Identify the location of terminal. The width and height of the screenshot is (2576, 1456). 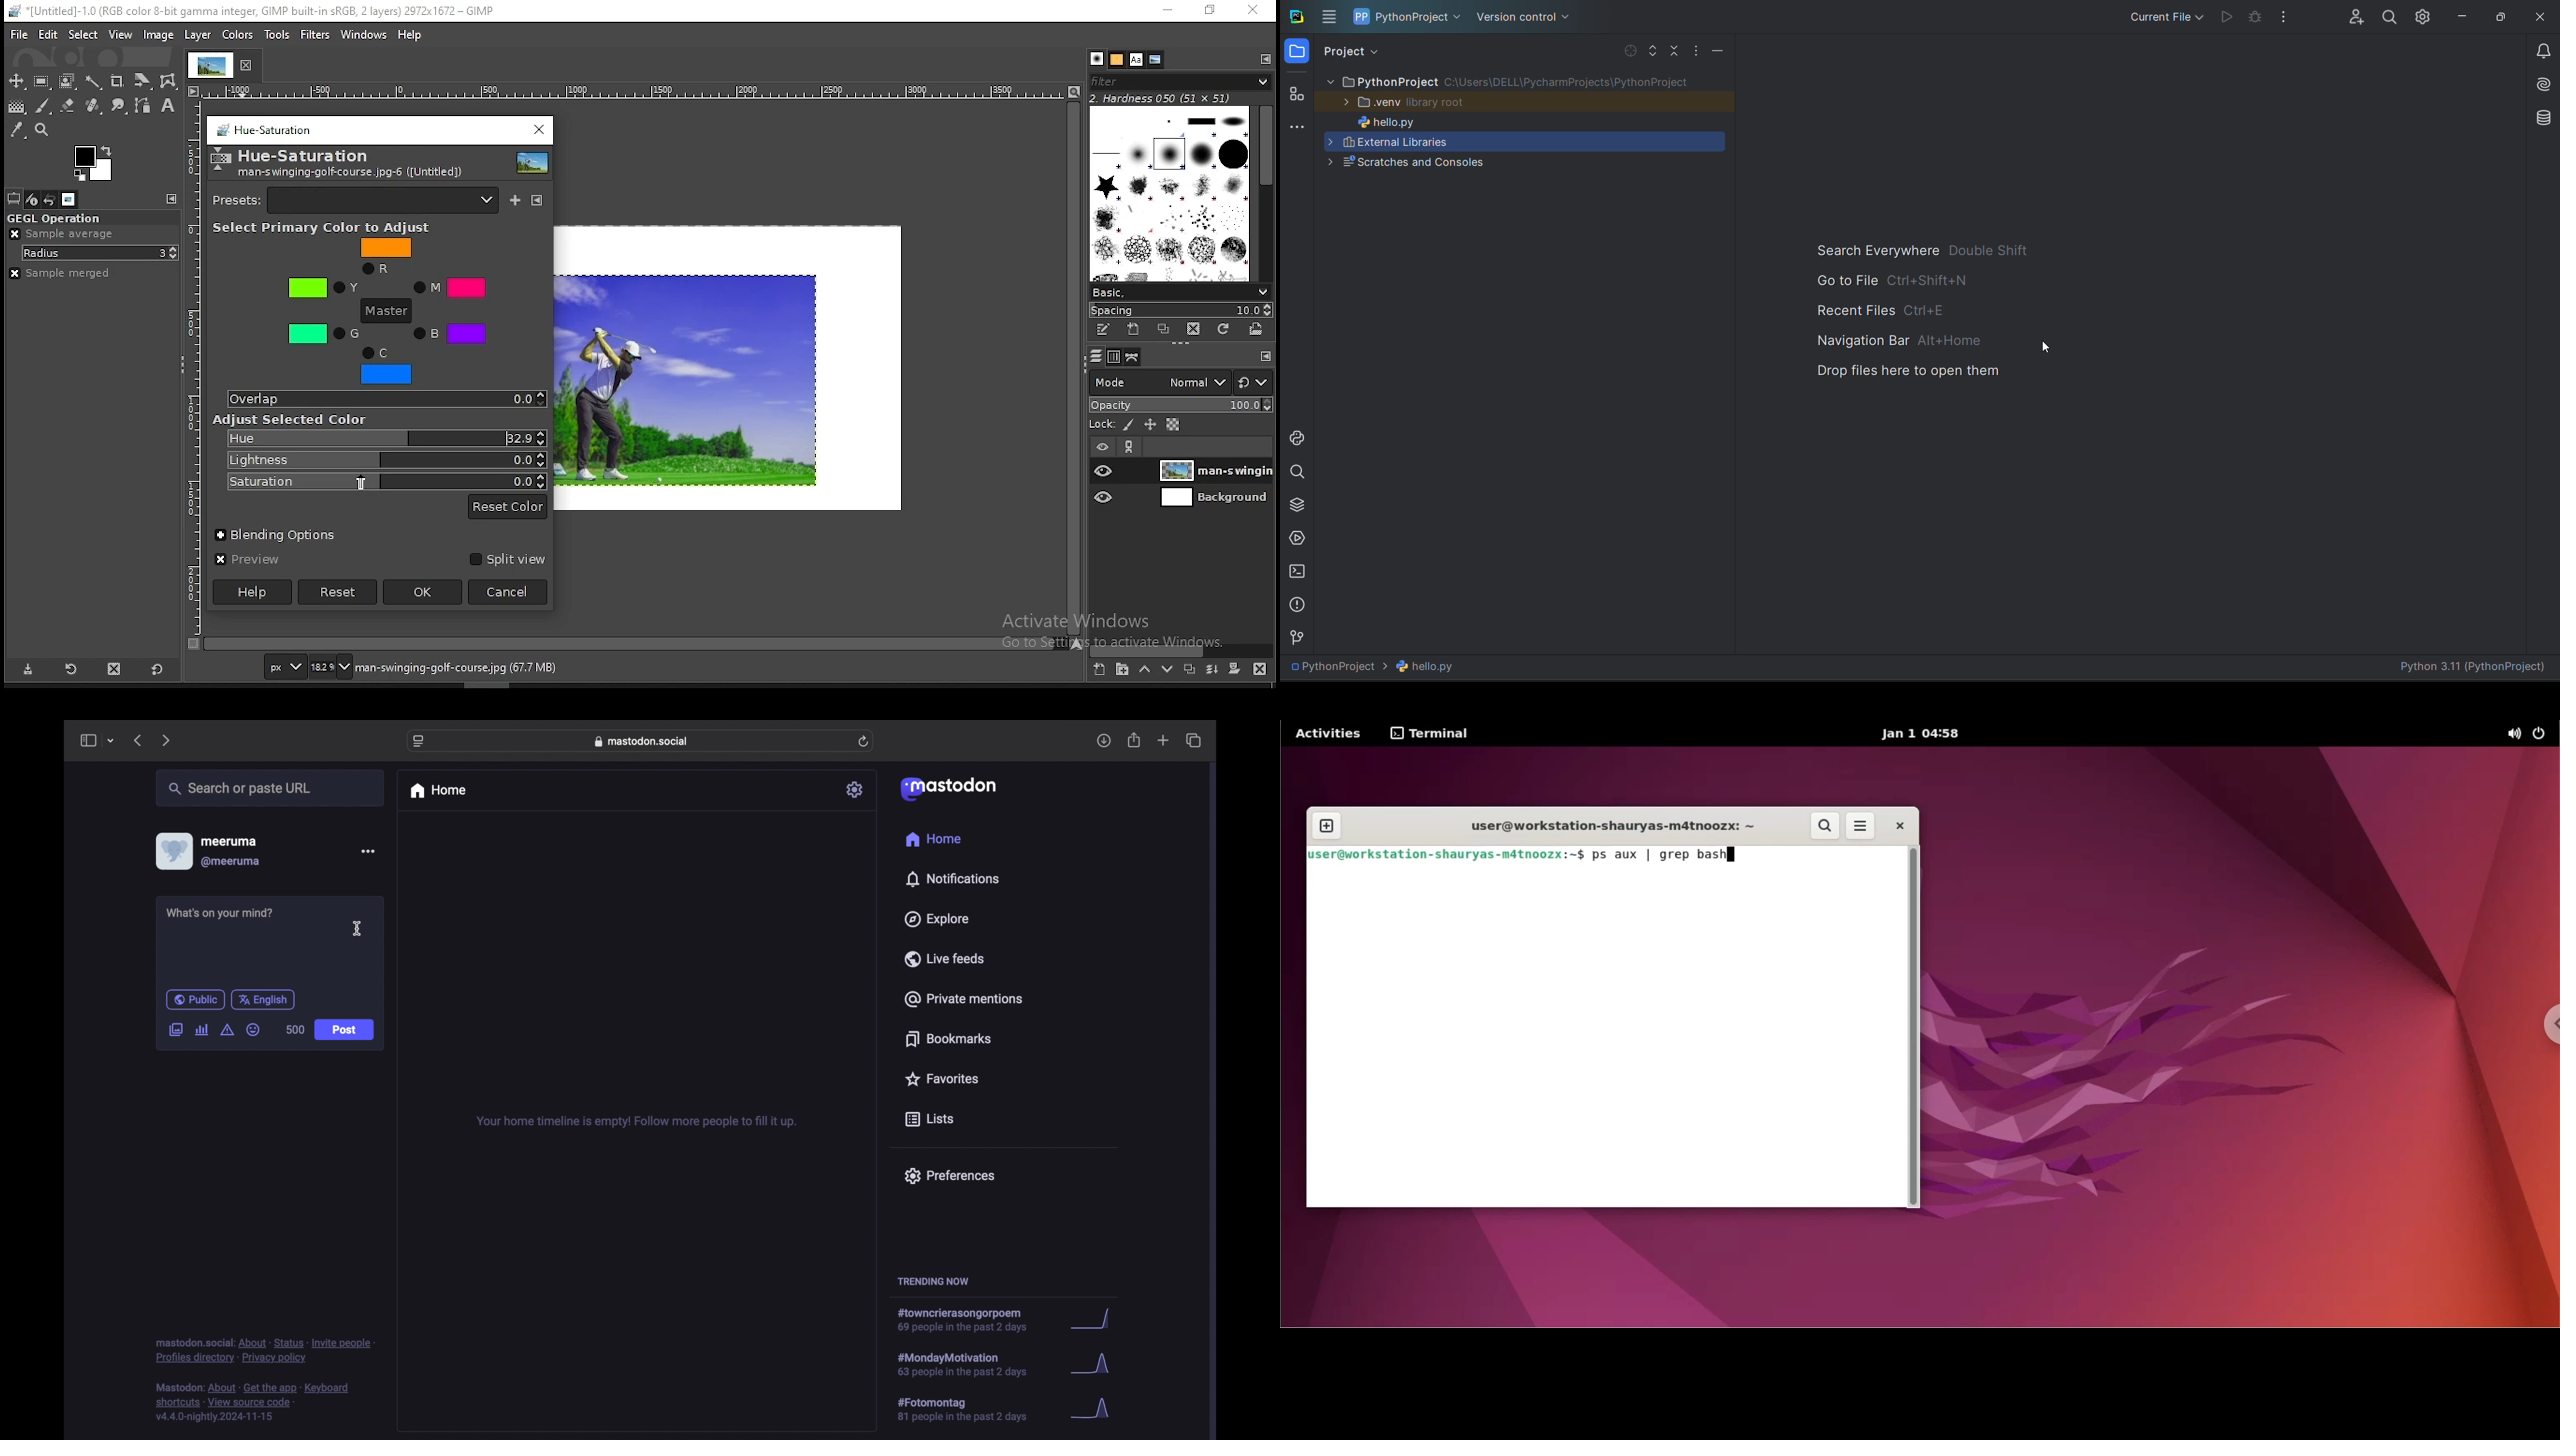
(1431, 734).